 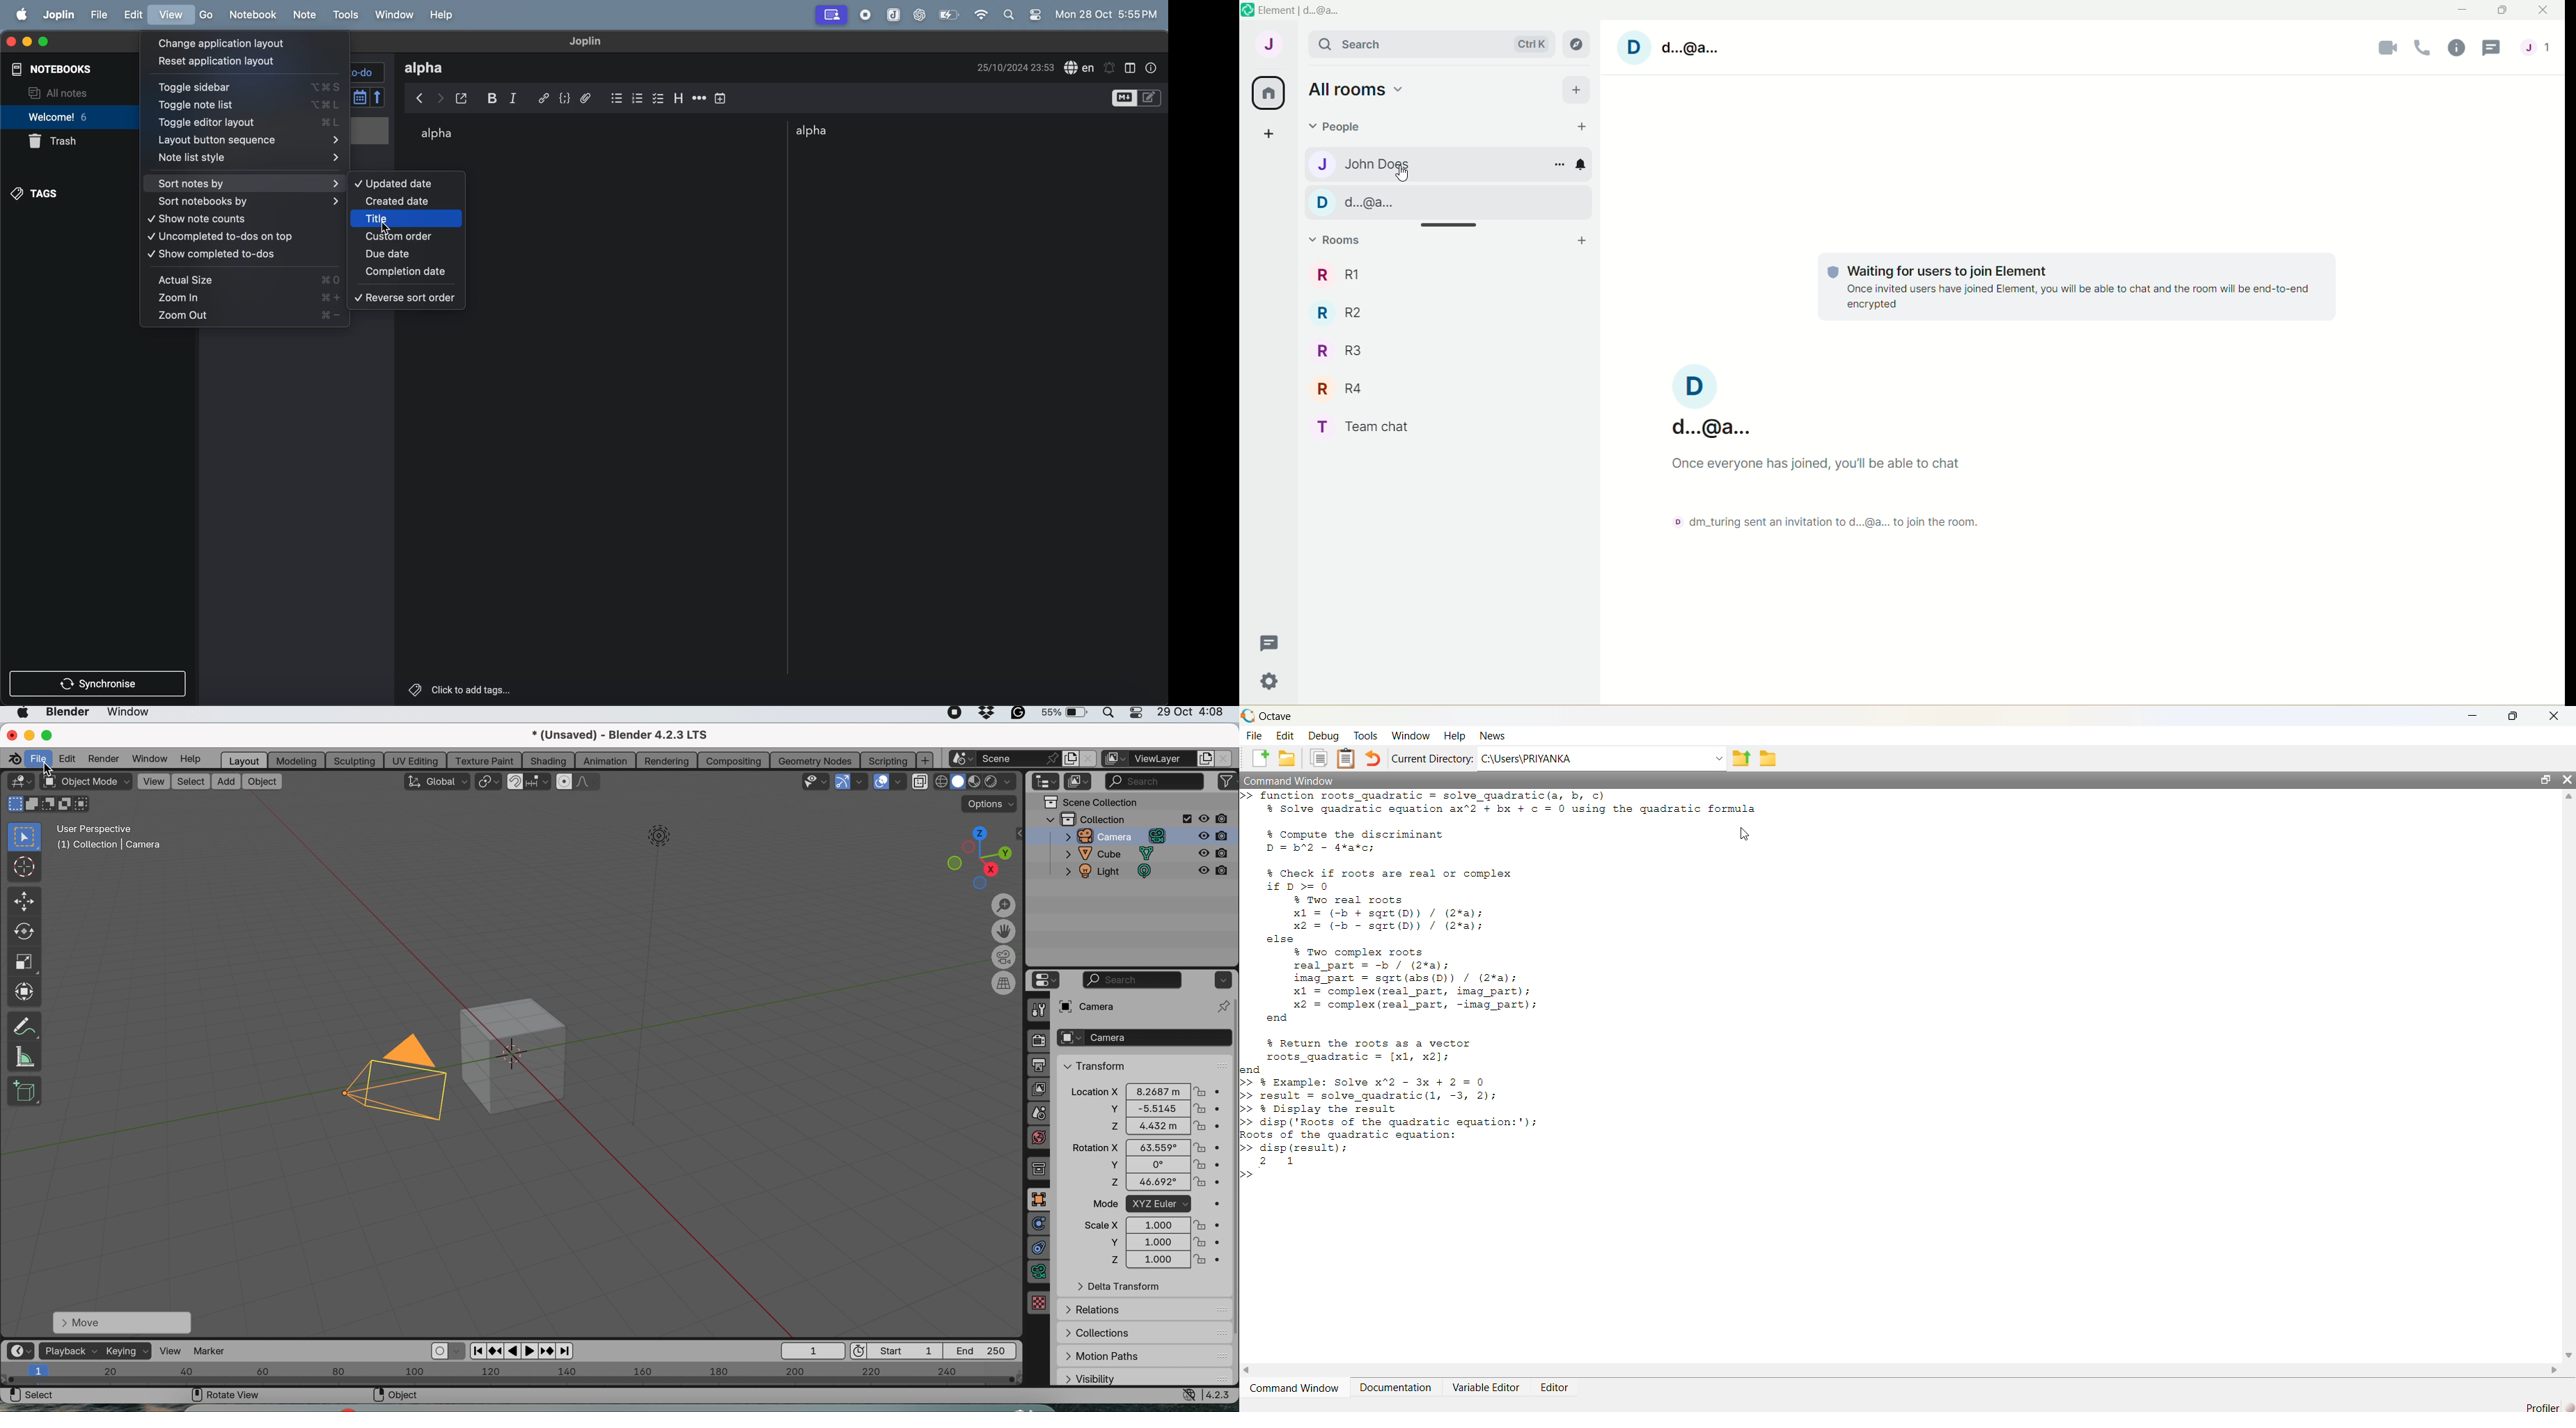 I want to click on compositing, so click(x=734, y=760).